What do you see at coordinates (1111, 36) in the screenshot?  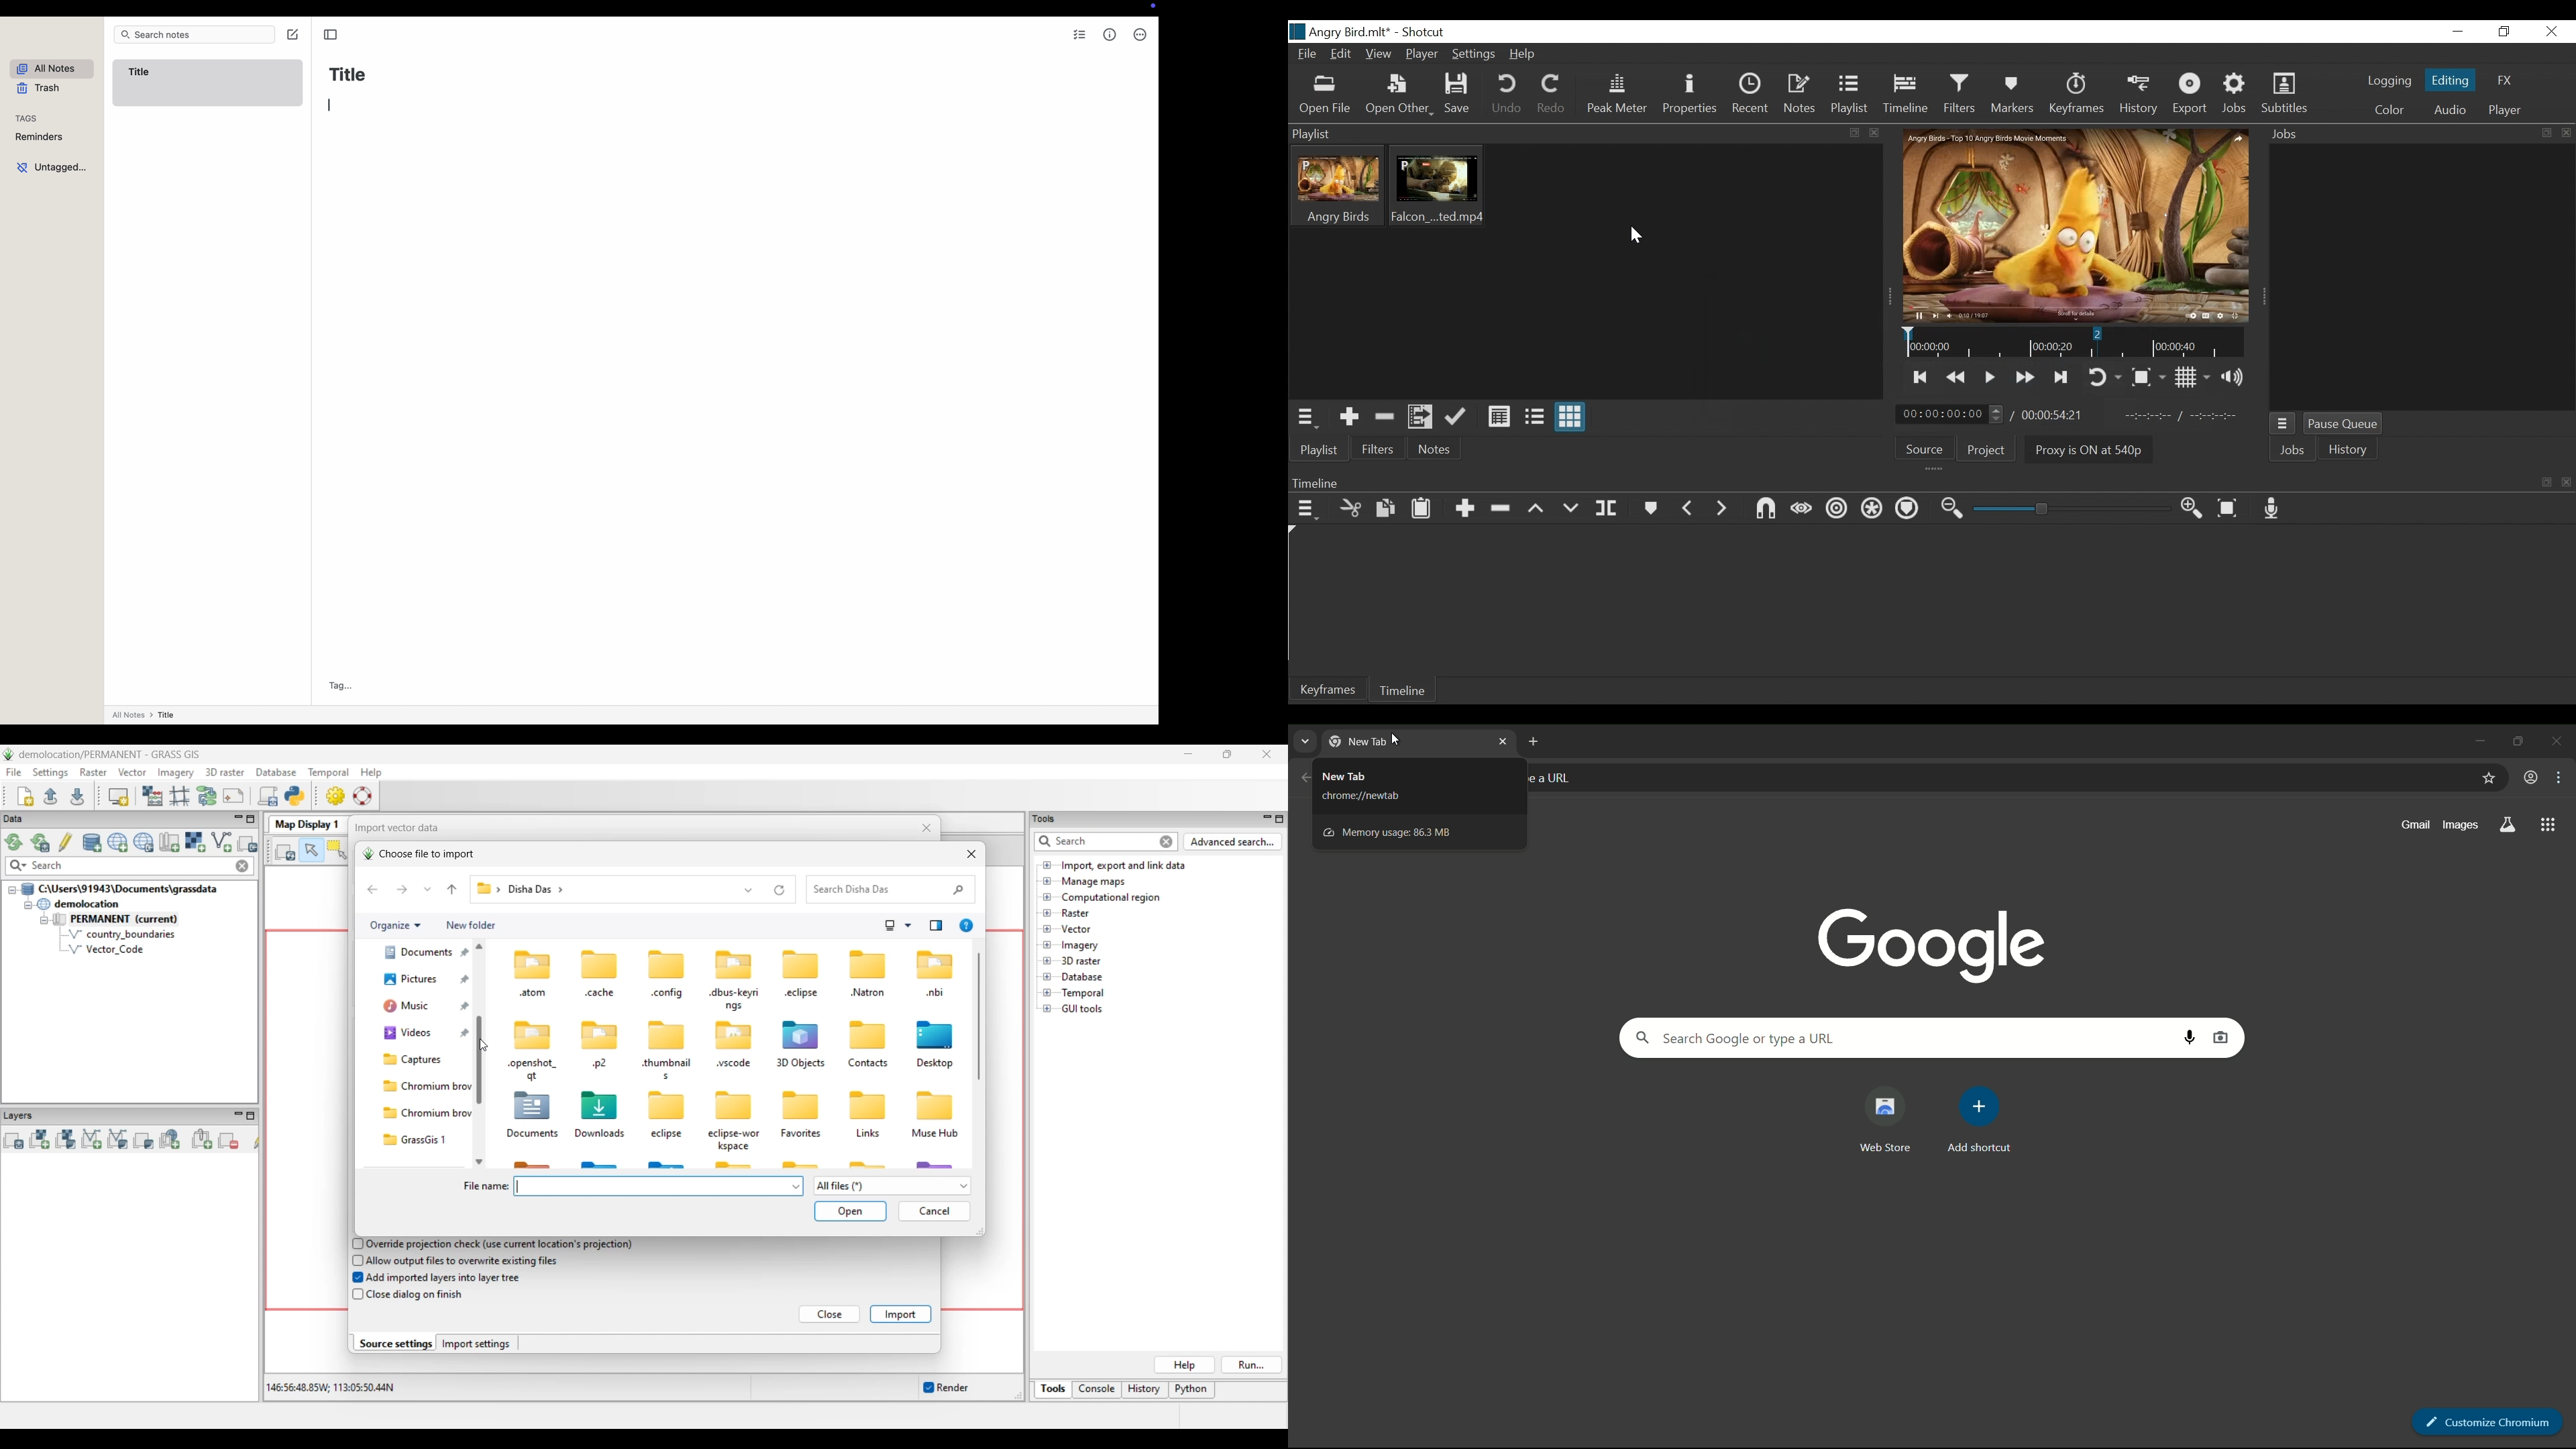 I see `metrics` at bounding box center [1111, 36].